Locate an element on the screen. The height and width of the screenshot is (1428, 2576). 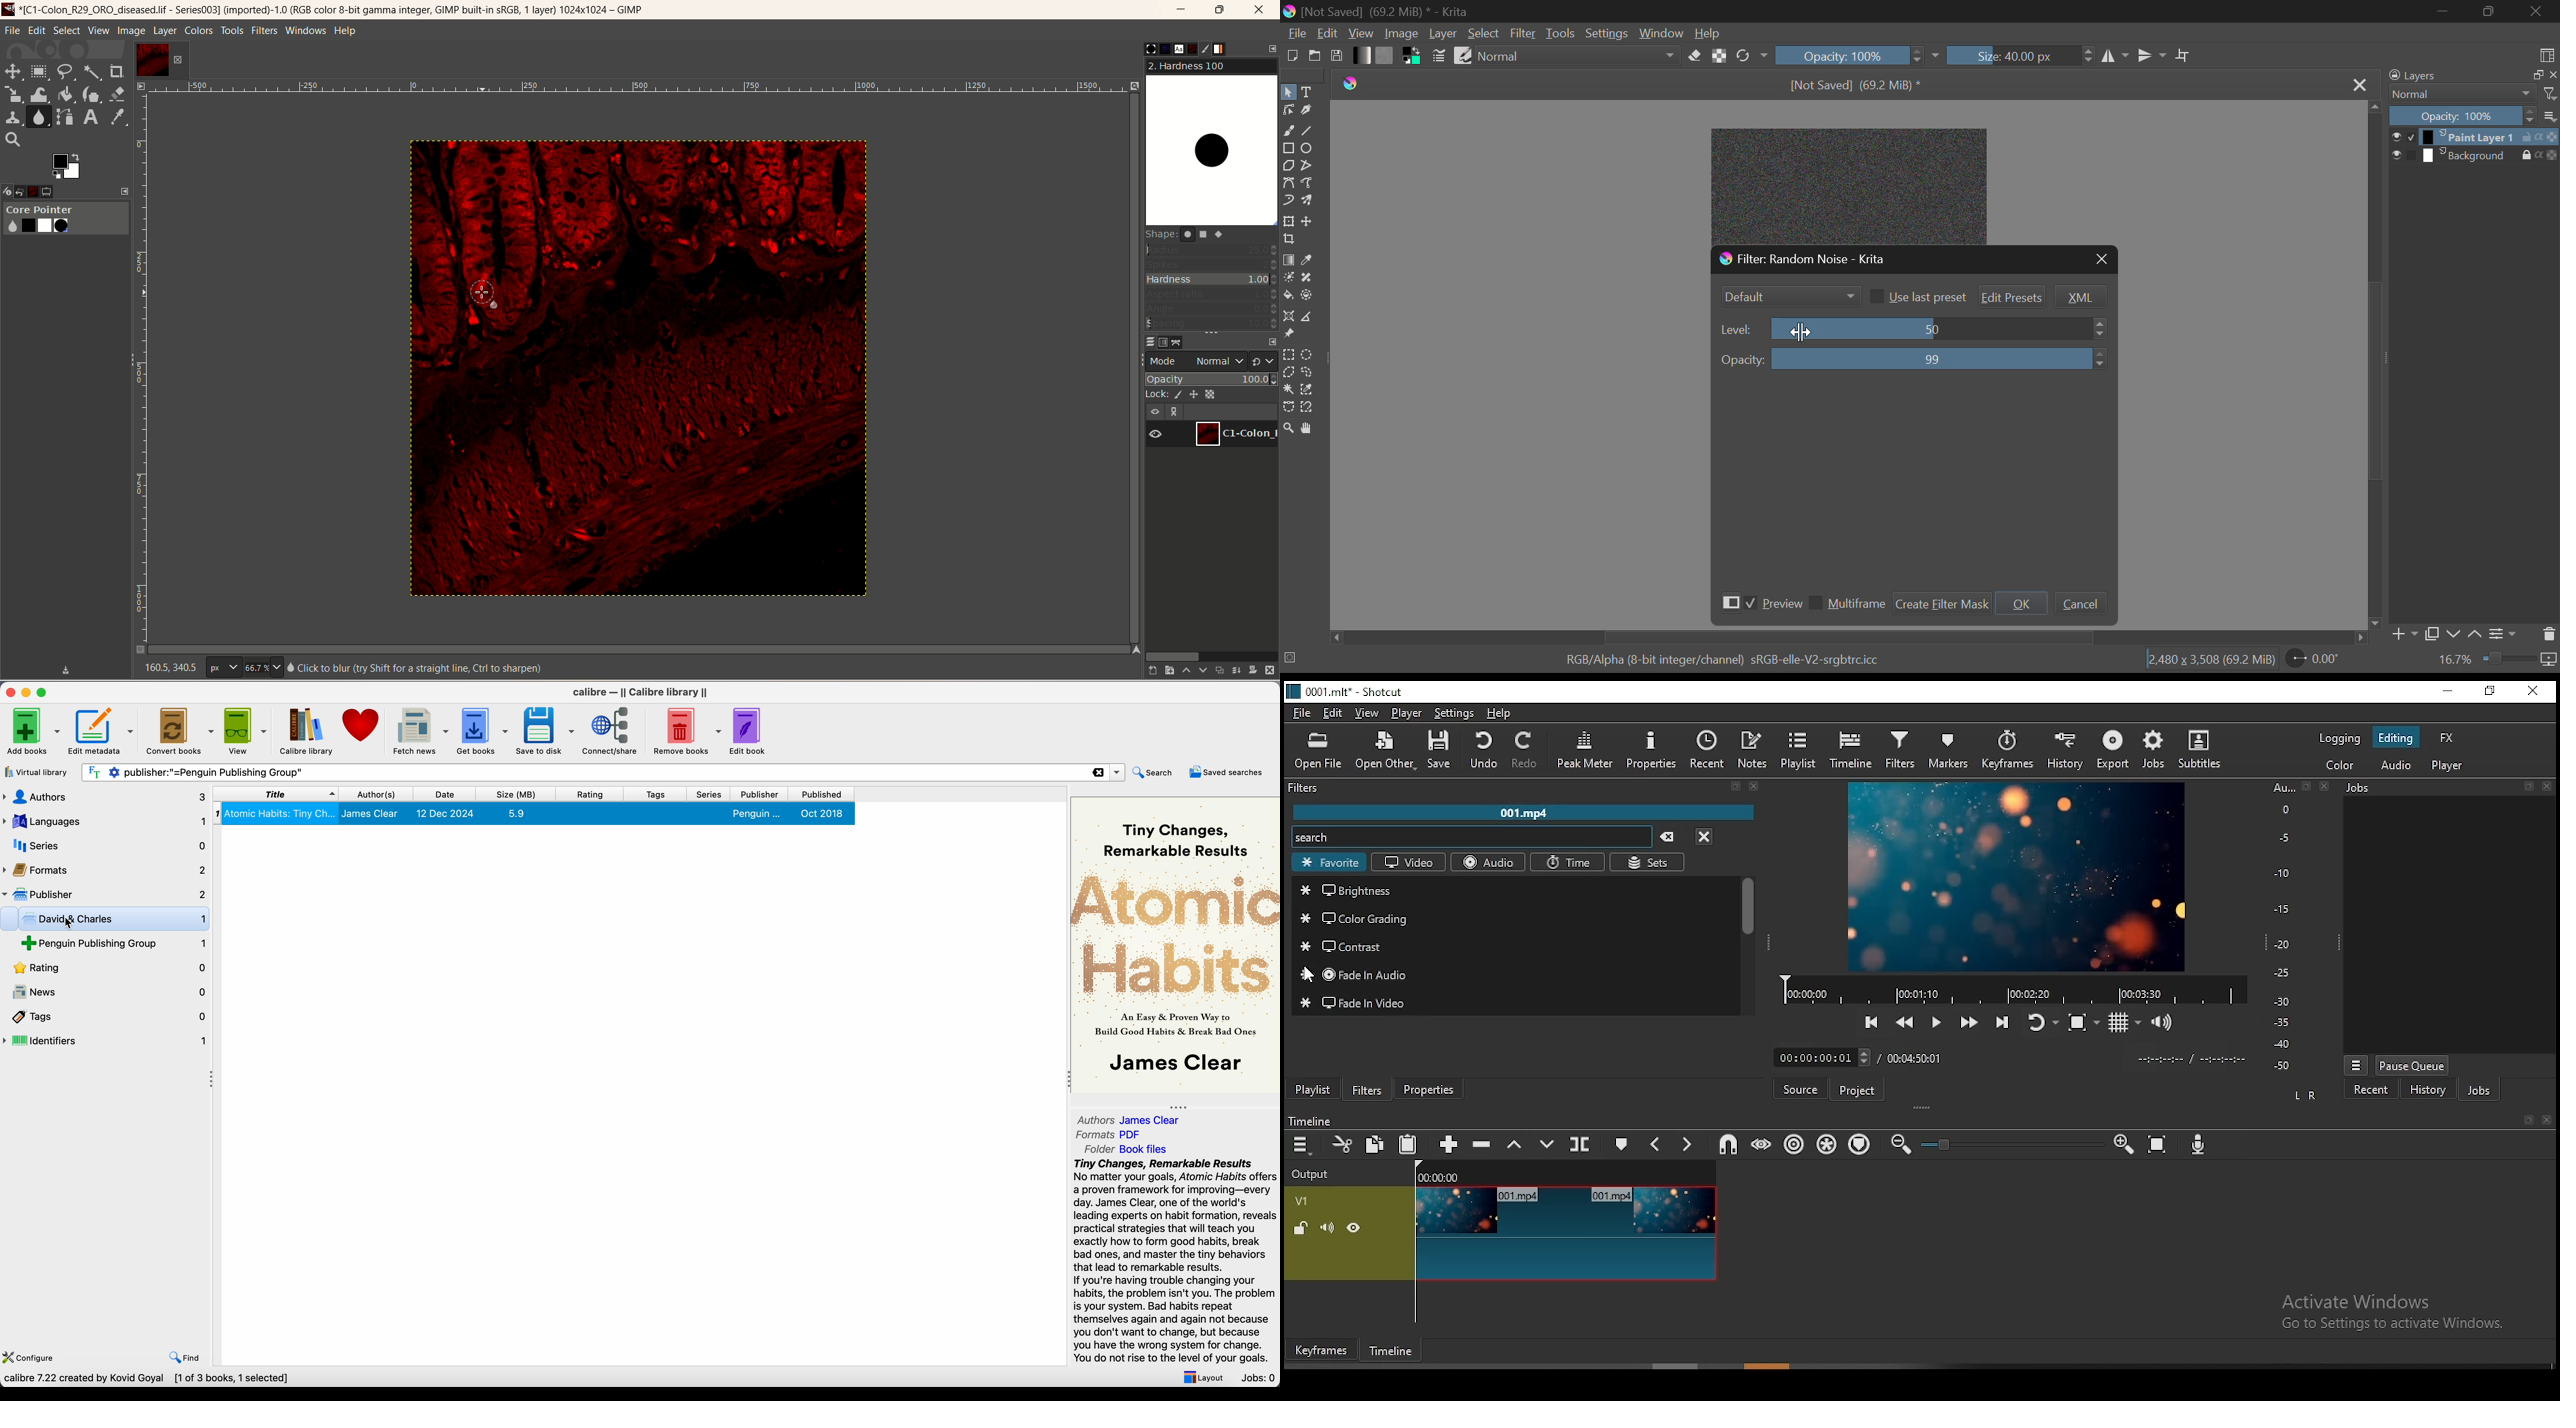
timeline is located at coordinates (1853, 753).